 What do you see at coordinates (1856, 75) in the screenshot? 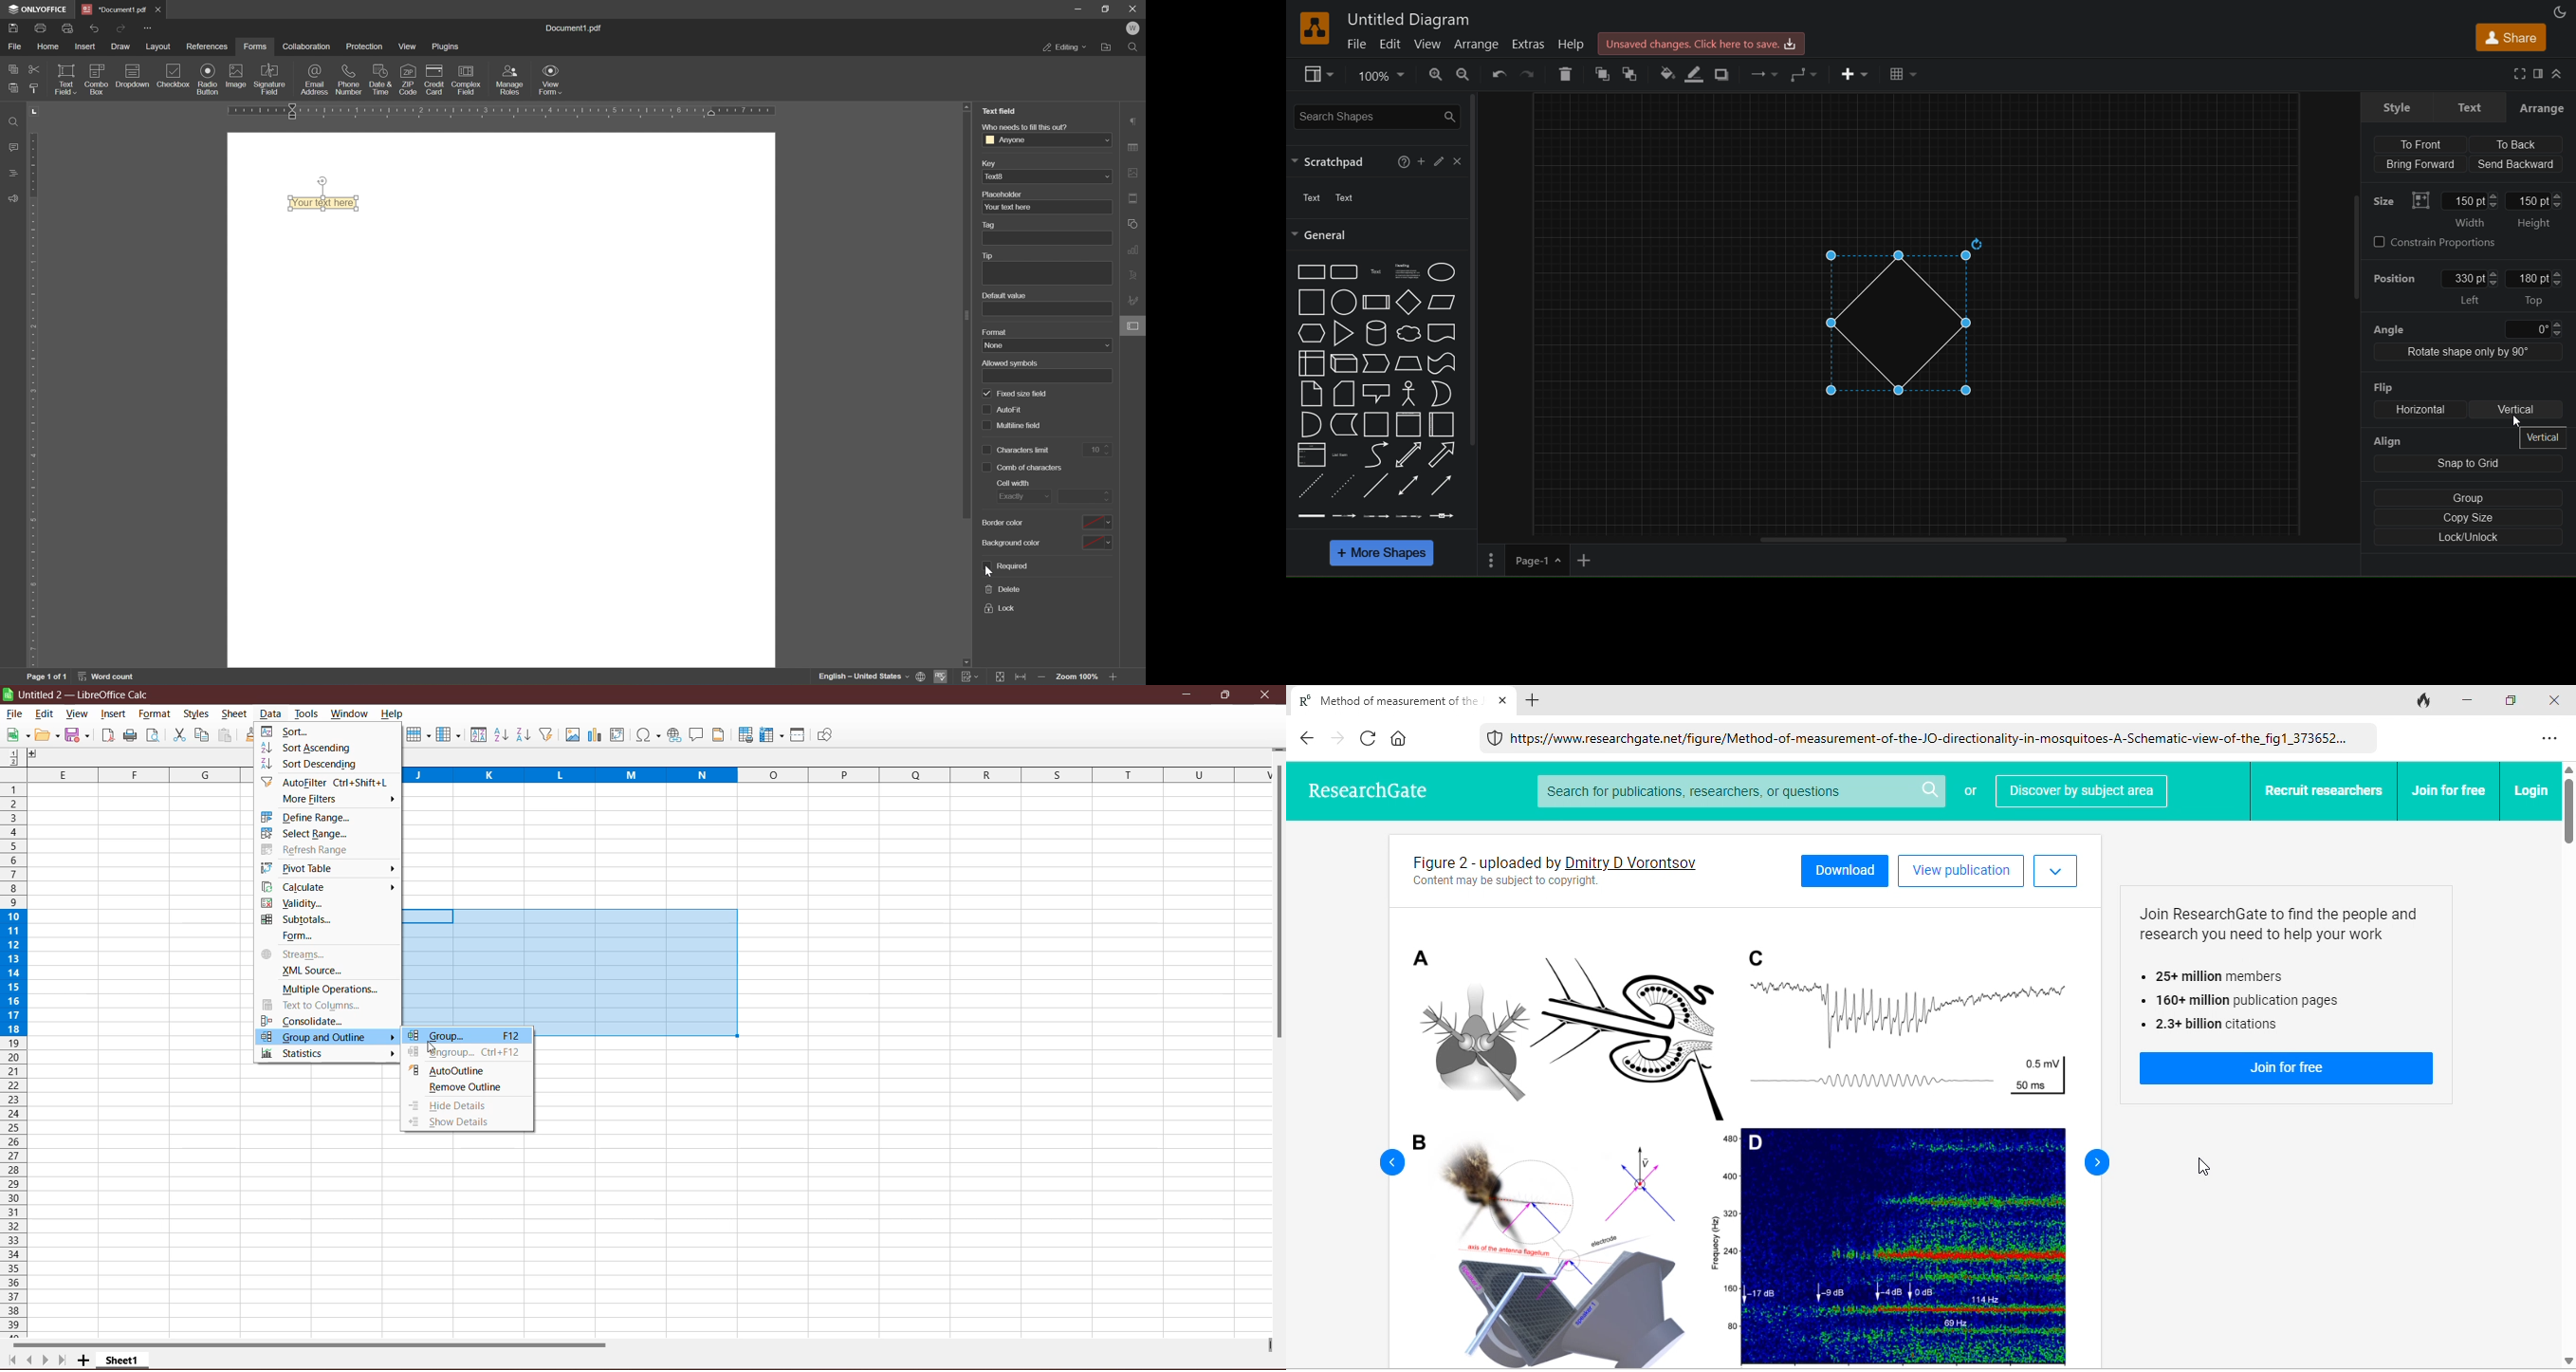
I see `insert` at bounding box center [1856, 75].